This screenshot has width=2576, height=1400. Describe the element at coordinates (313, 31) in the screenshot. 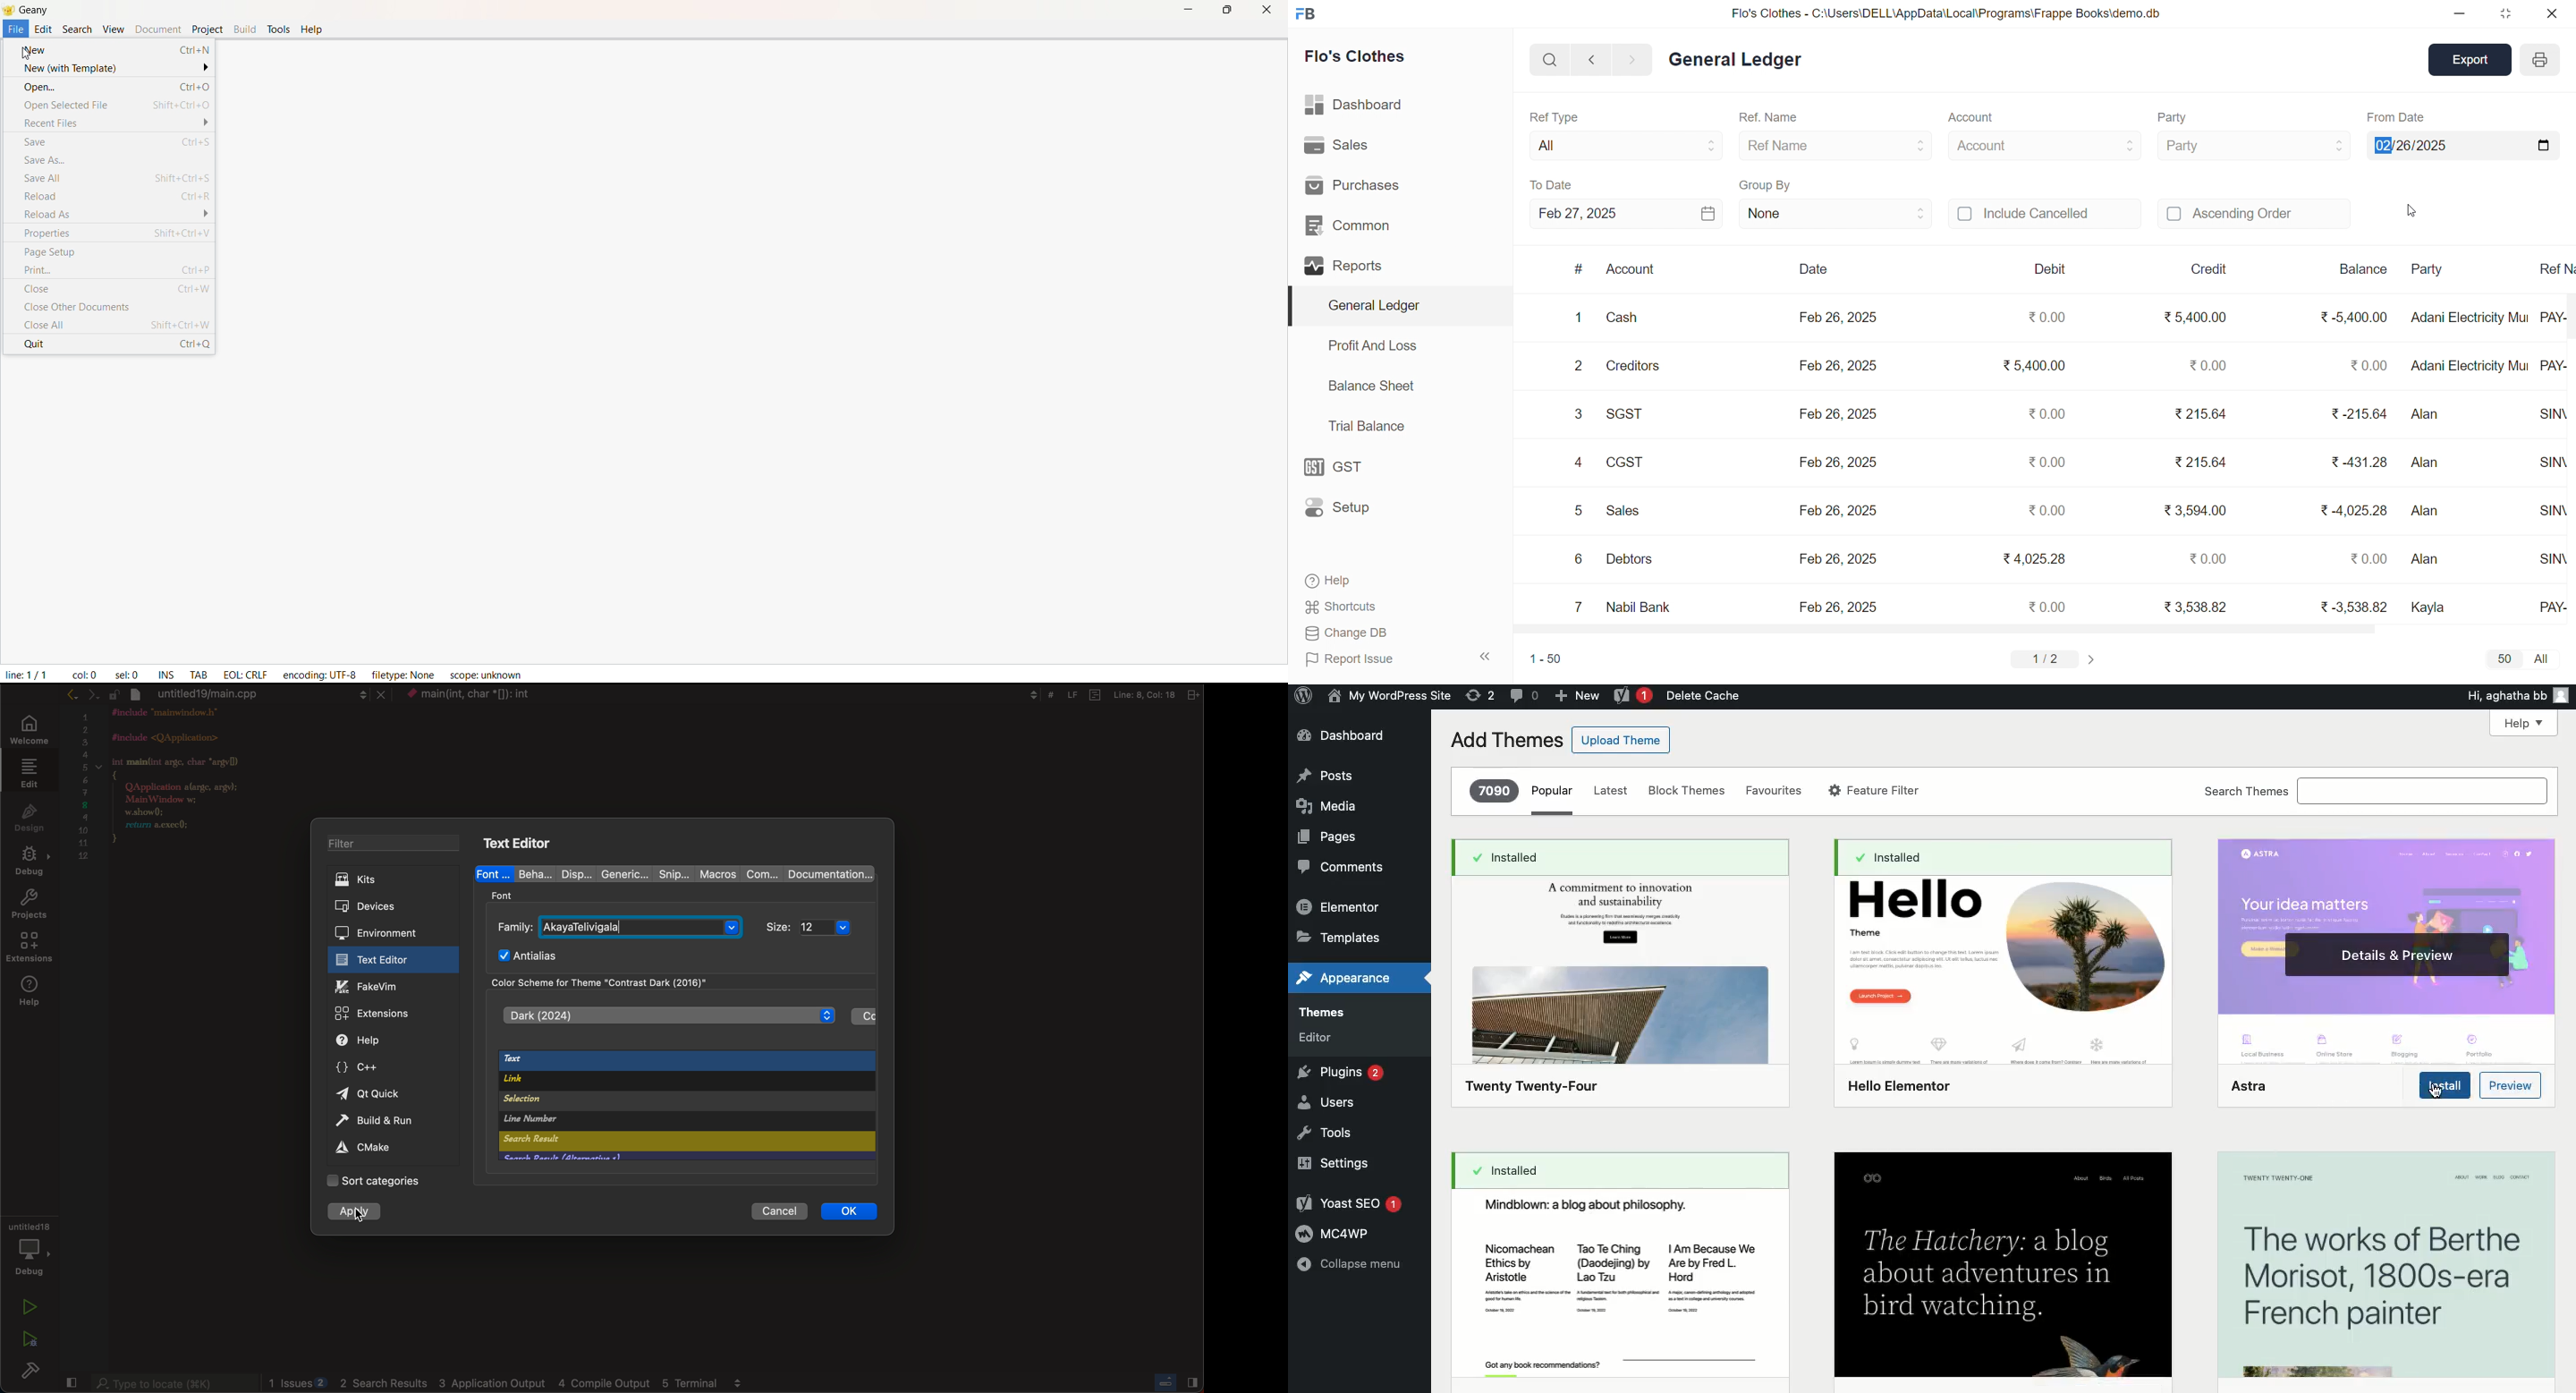

I see `Help` at that location.